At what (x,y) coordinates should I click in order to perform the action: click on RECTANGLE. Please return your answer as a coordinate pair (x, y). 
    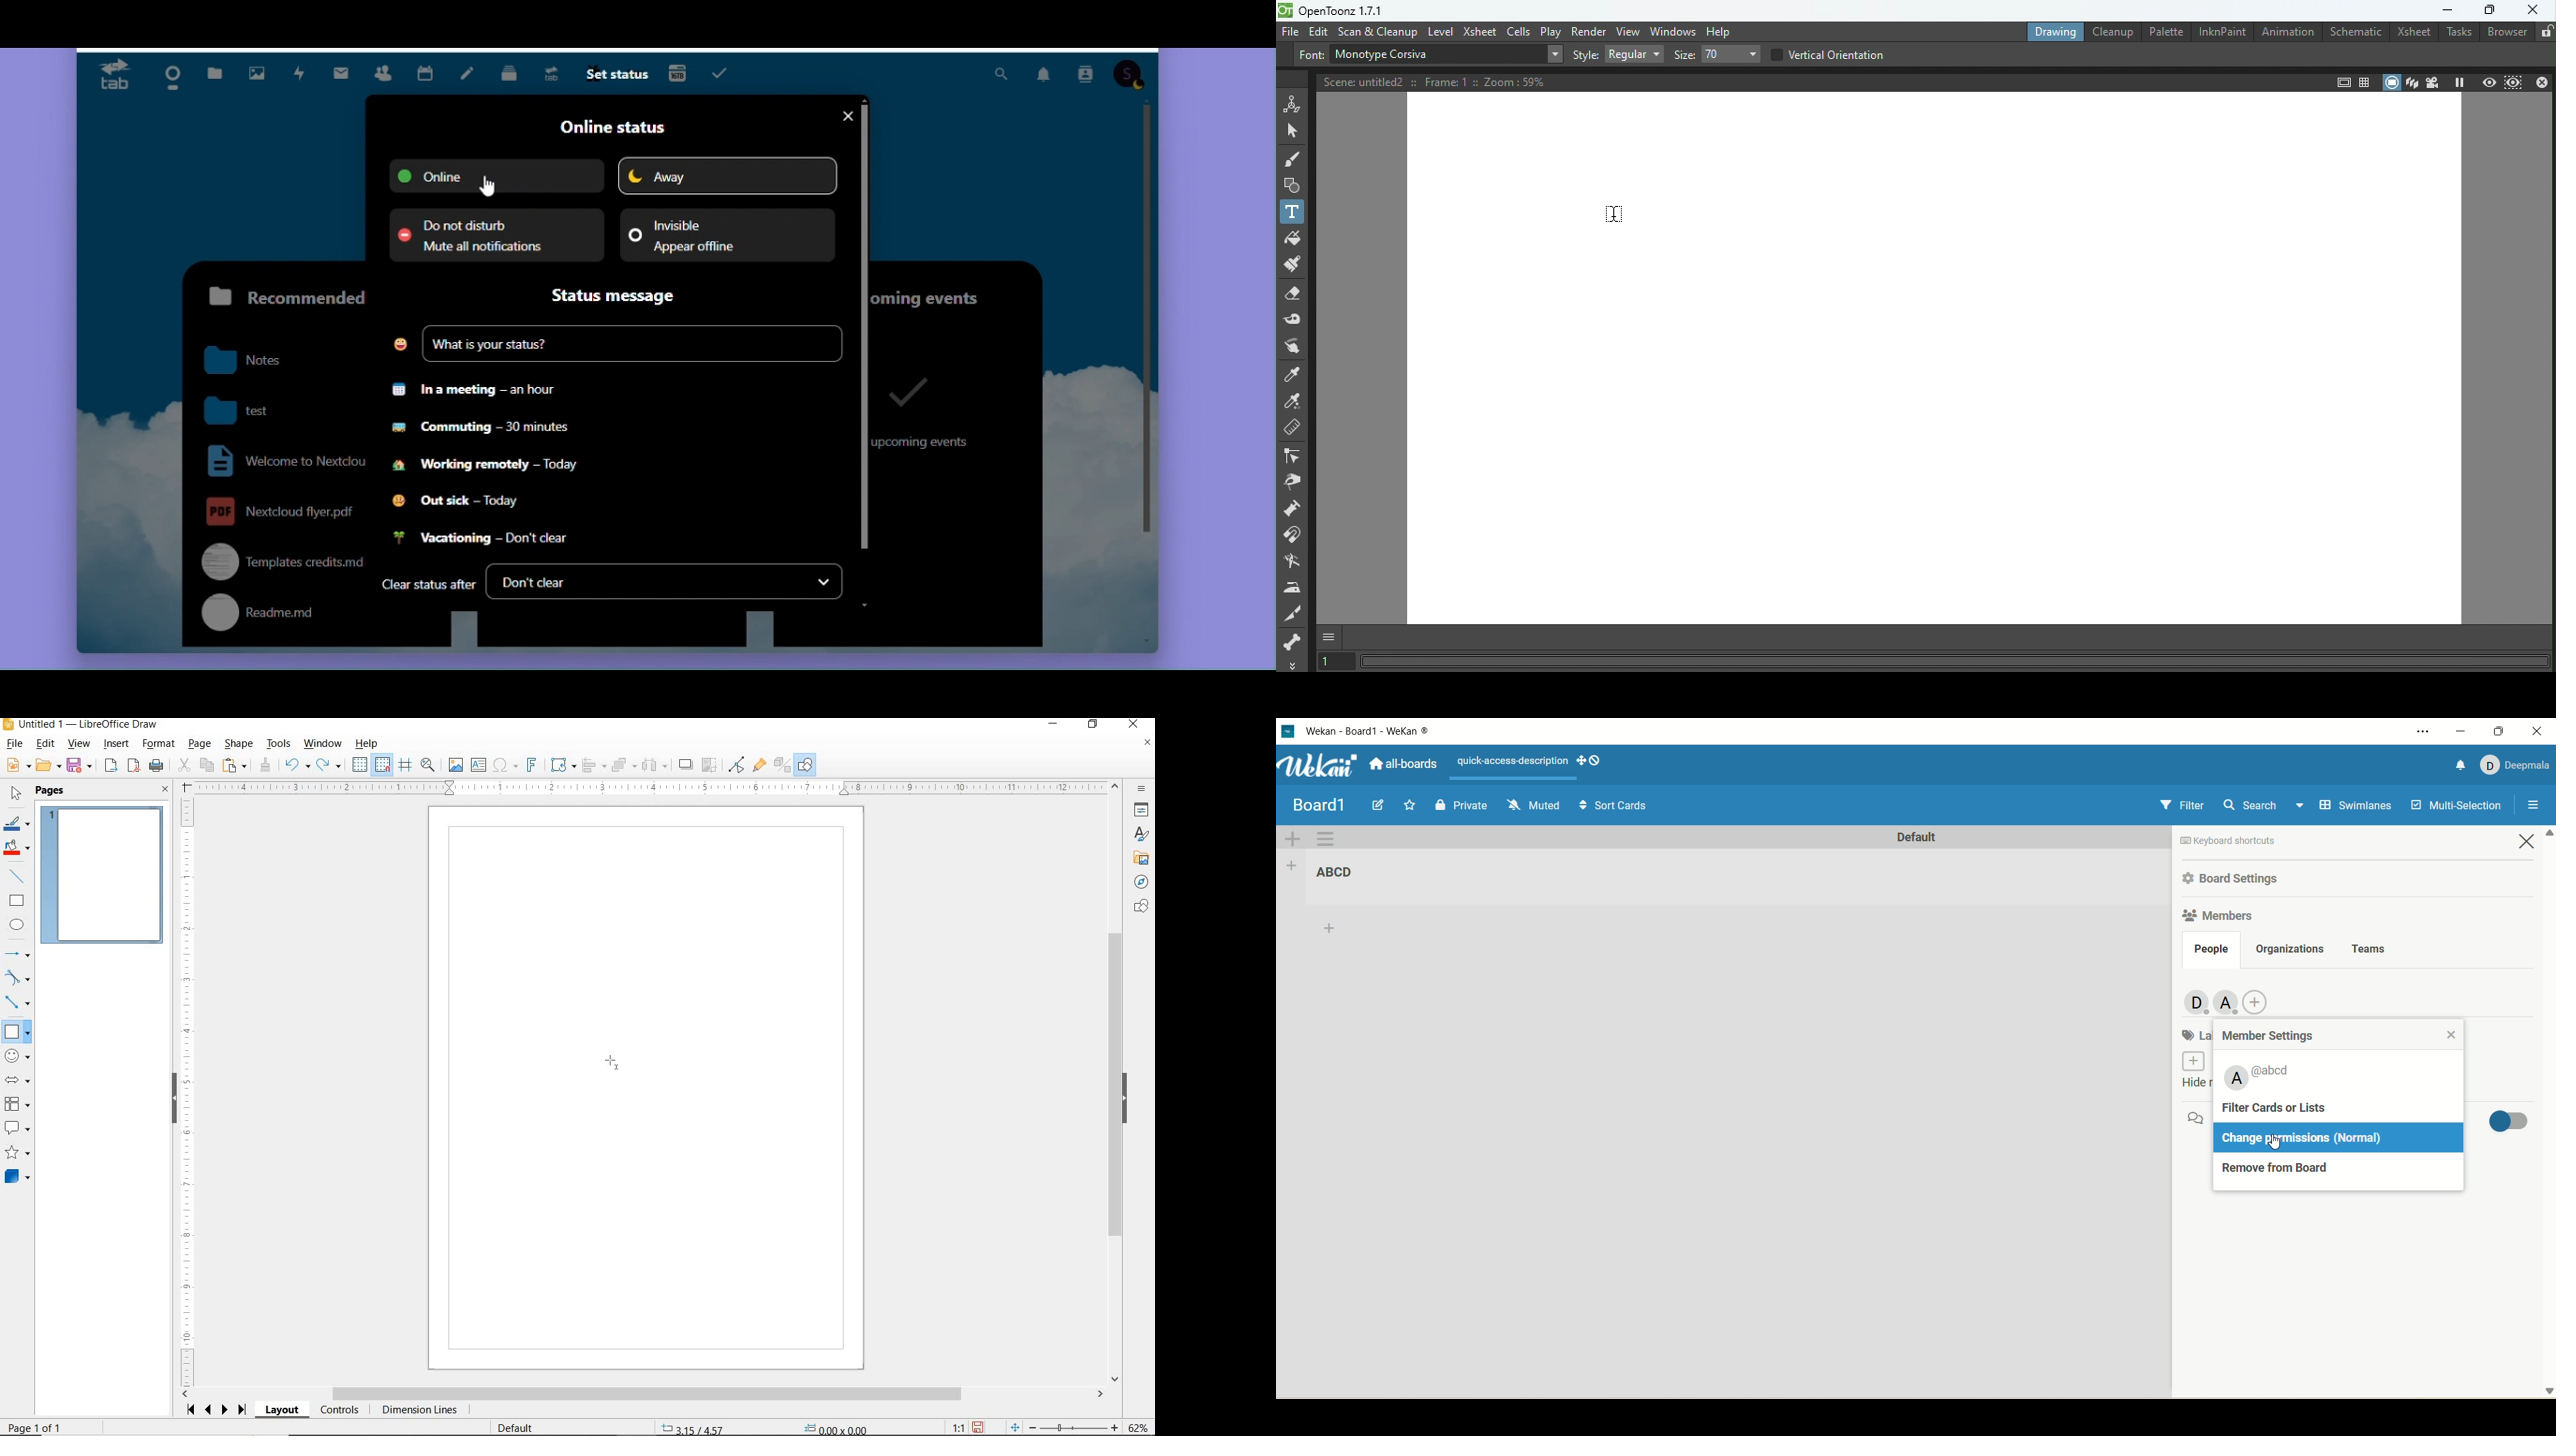
    Looking at the image, I should click on (17, 900).